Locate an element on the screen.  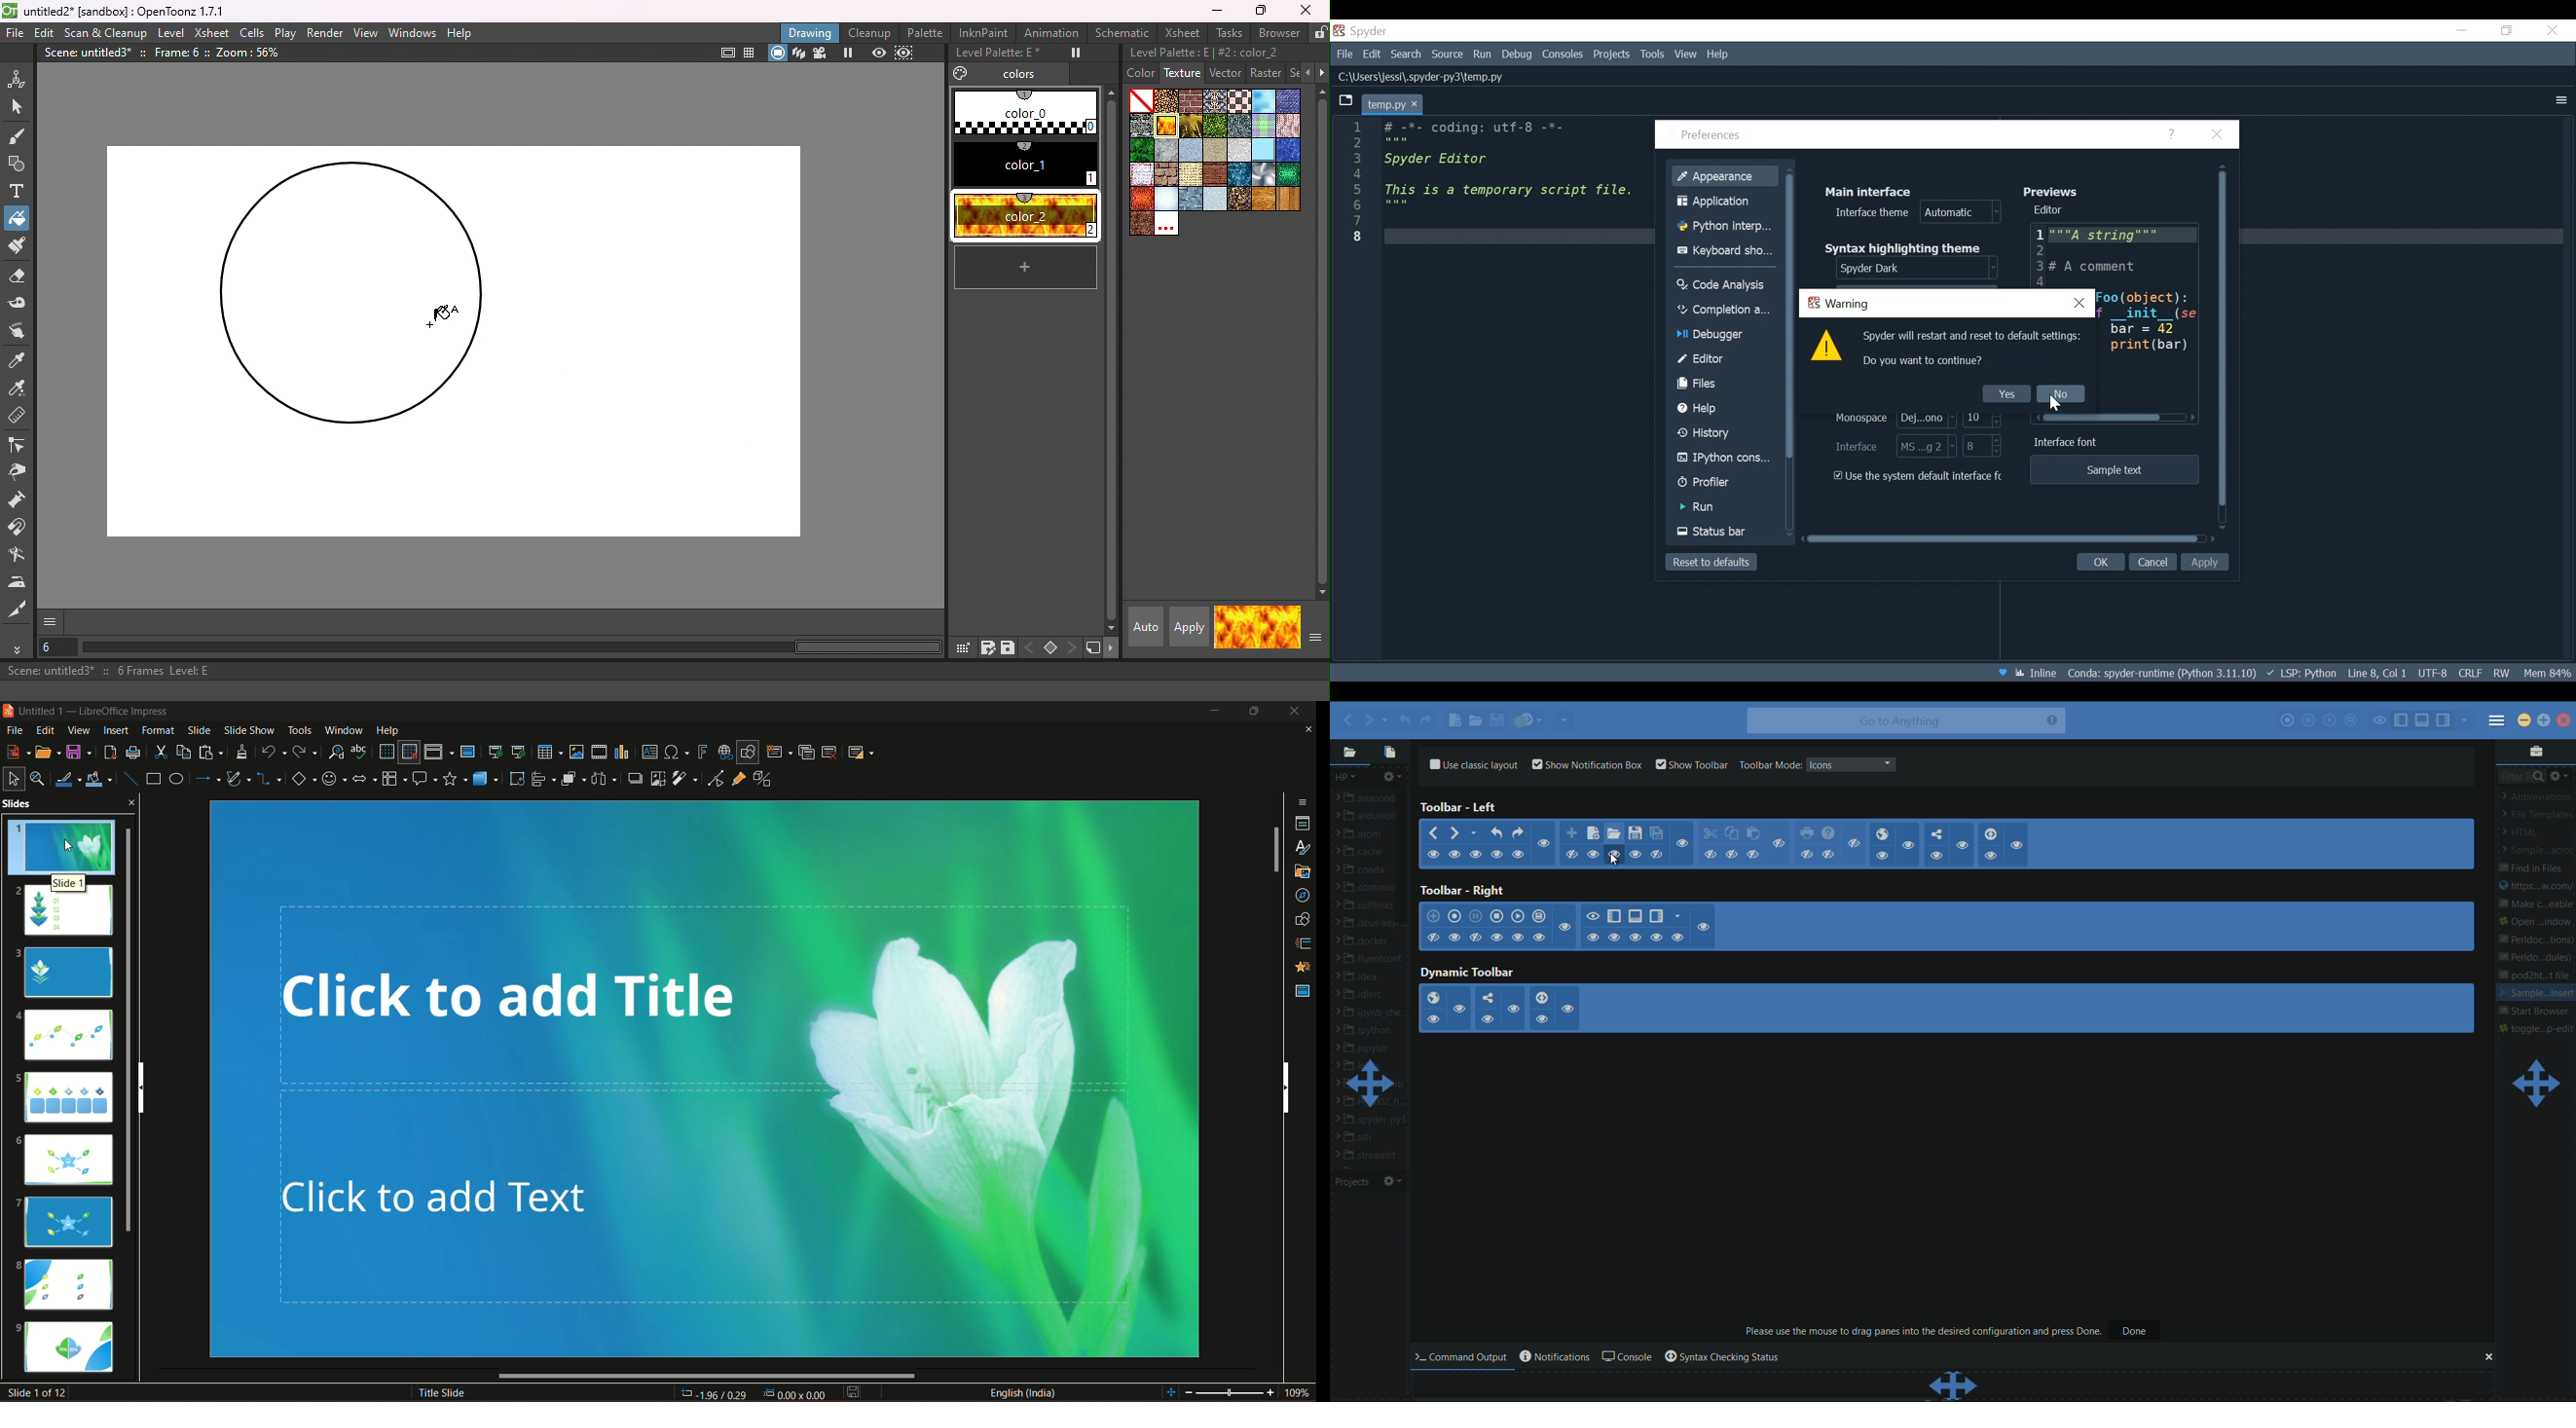
stop macro is located at coordinates (1497, 916).